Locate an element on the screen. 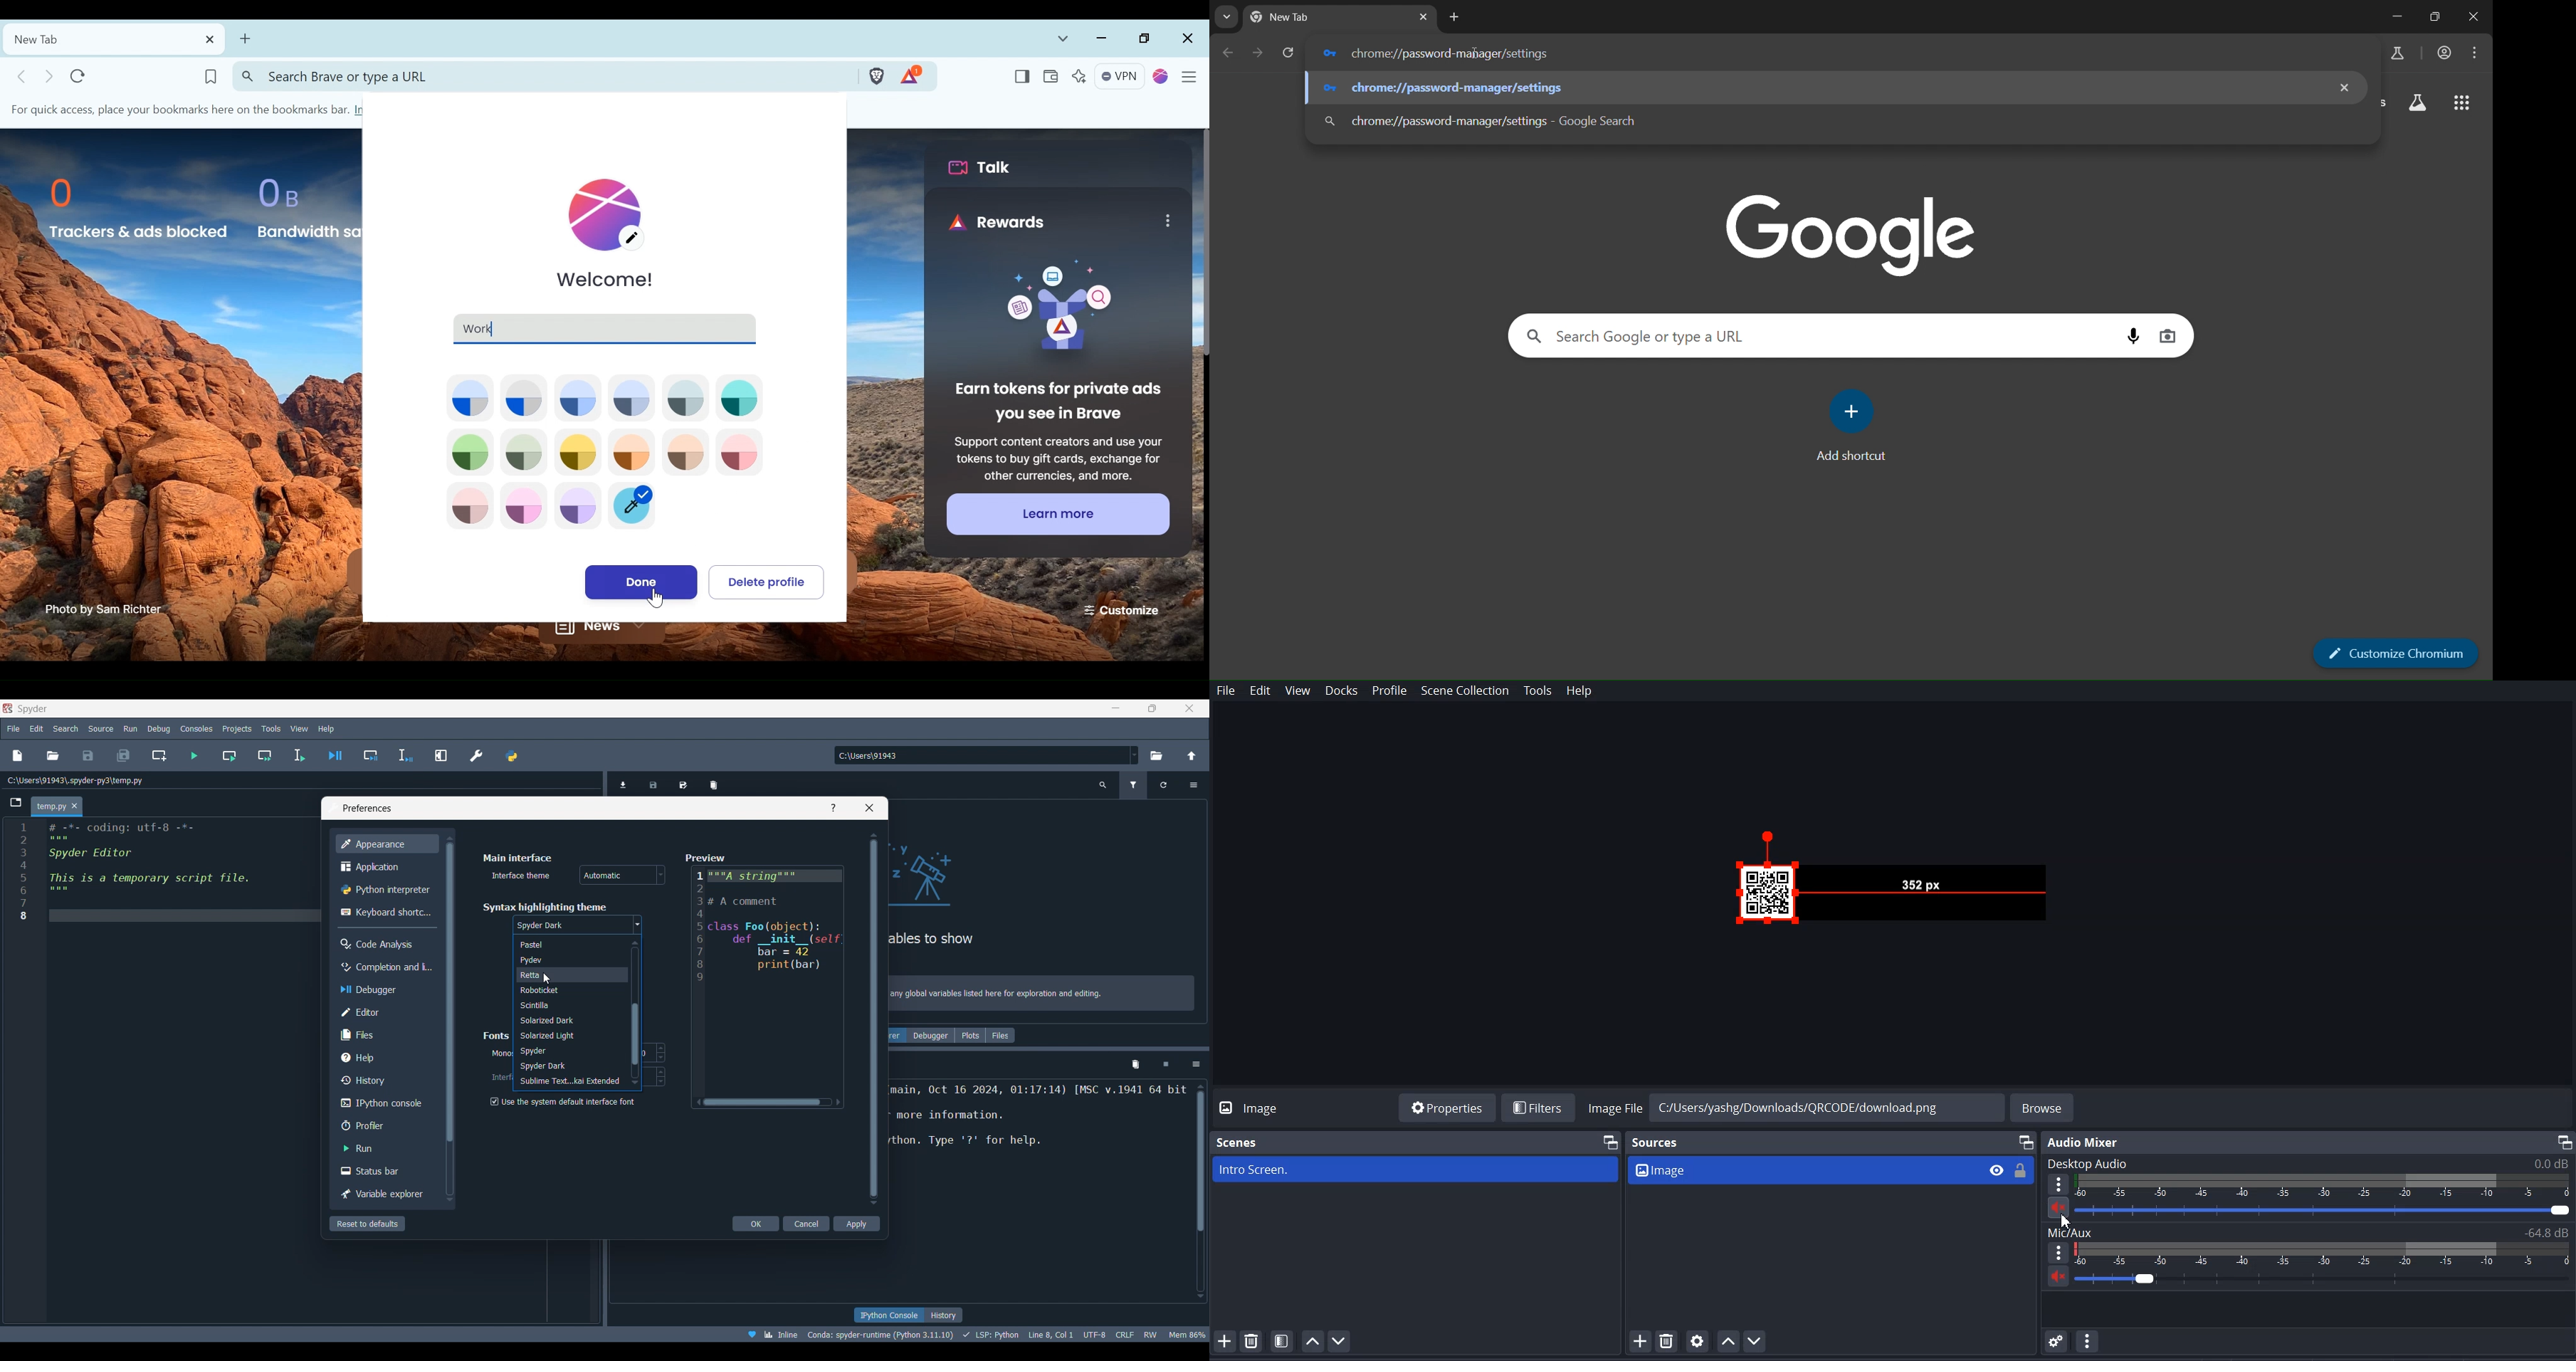 The width and height of the screenshot is (2576, 1372). chrome://password-manager/settings is located at coordinates (1820, 120).